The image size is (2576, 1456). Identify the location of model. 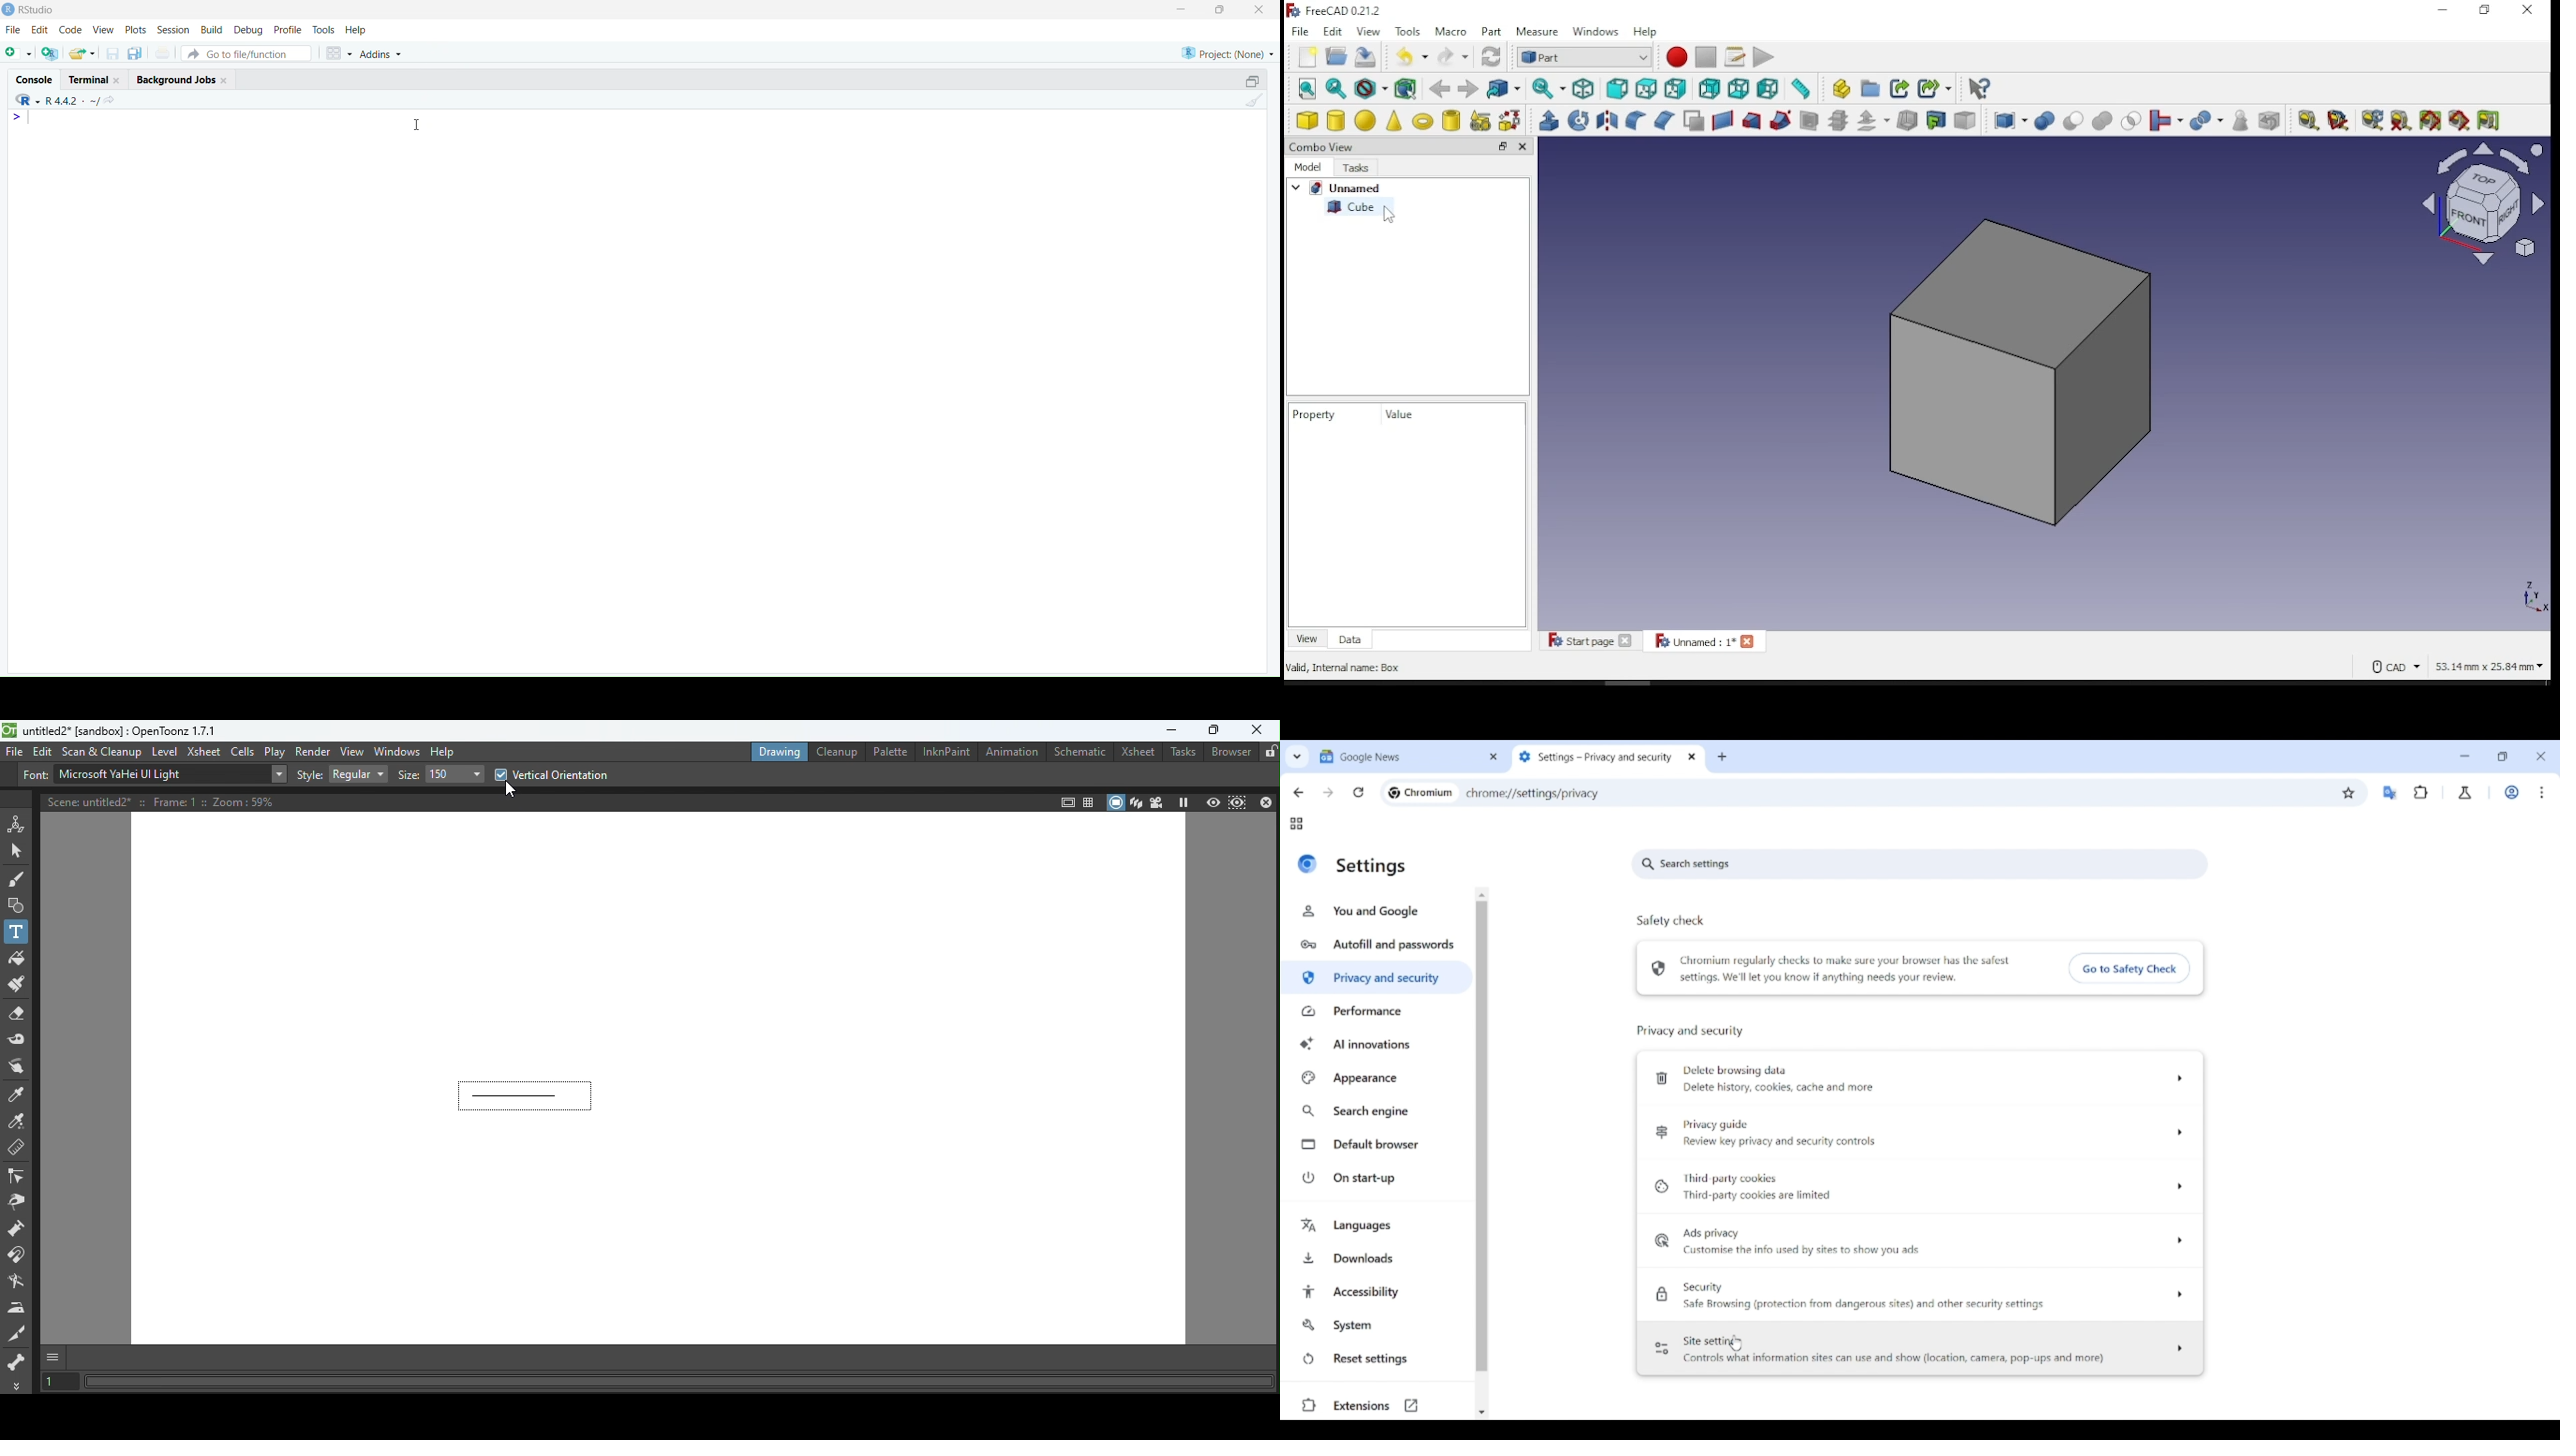
(1309, 167).